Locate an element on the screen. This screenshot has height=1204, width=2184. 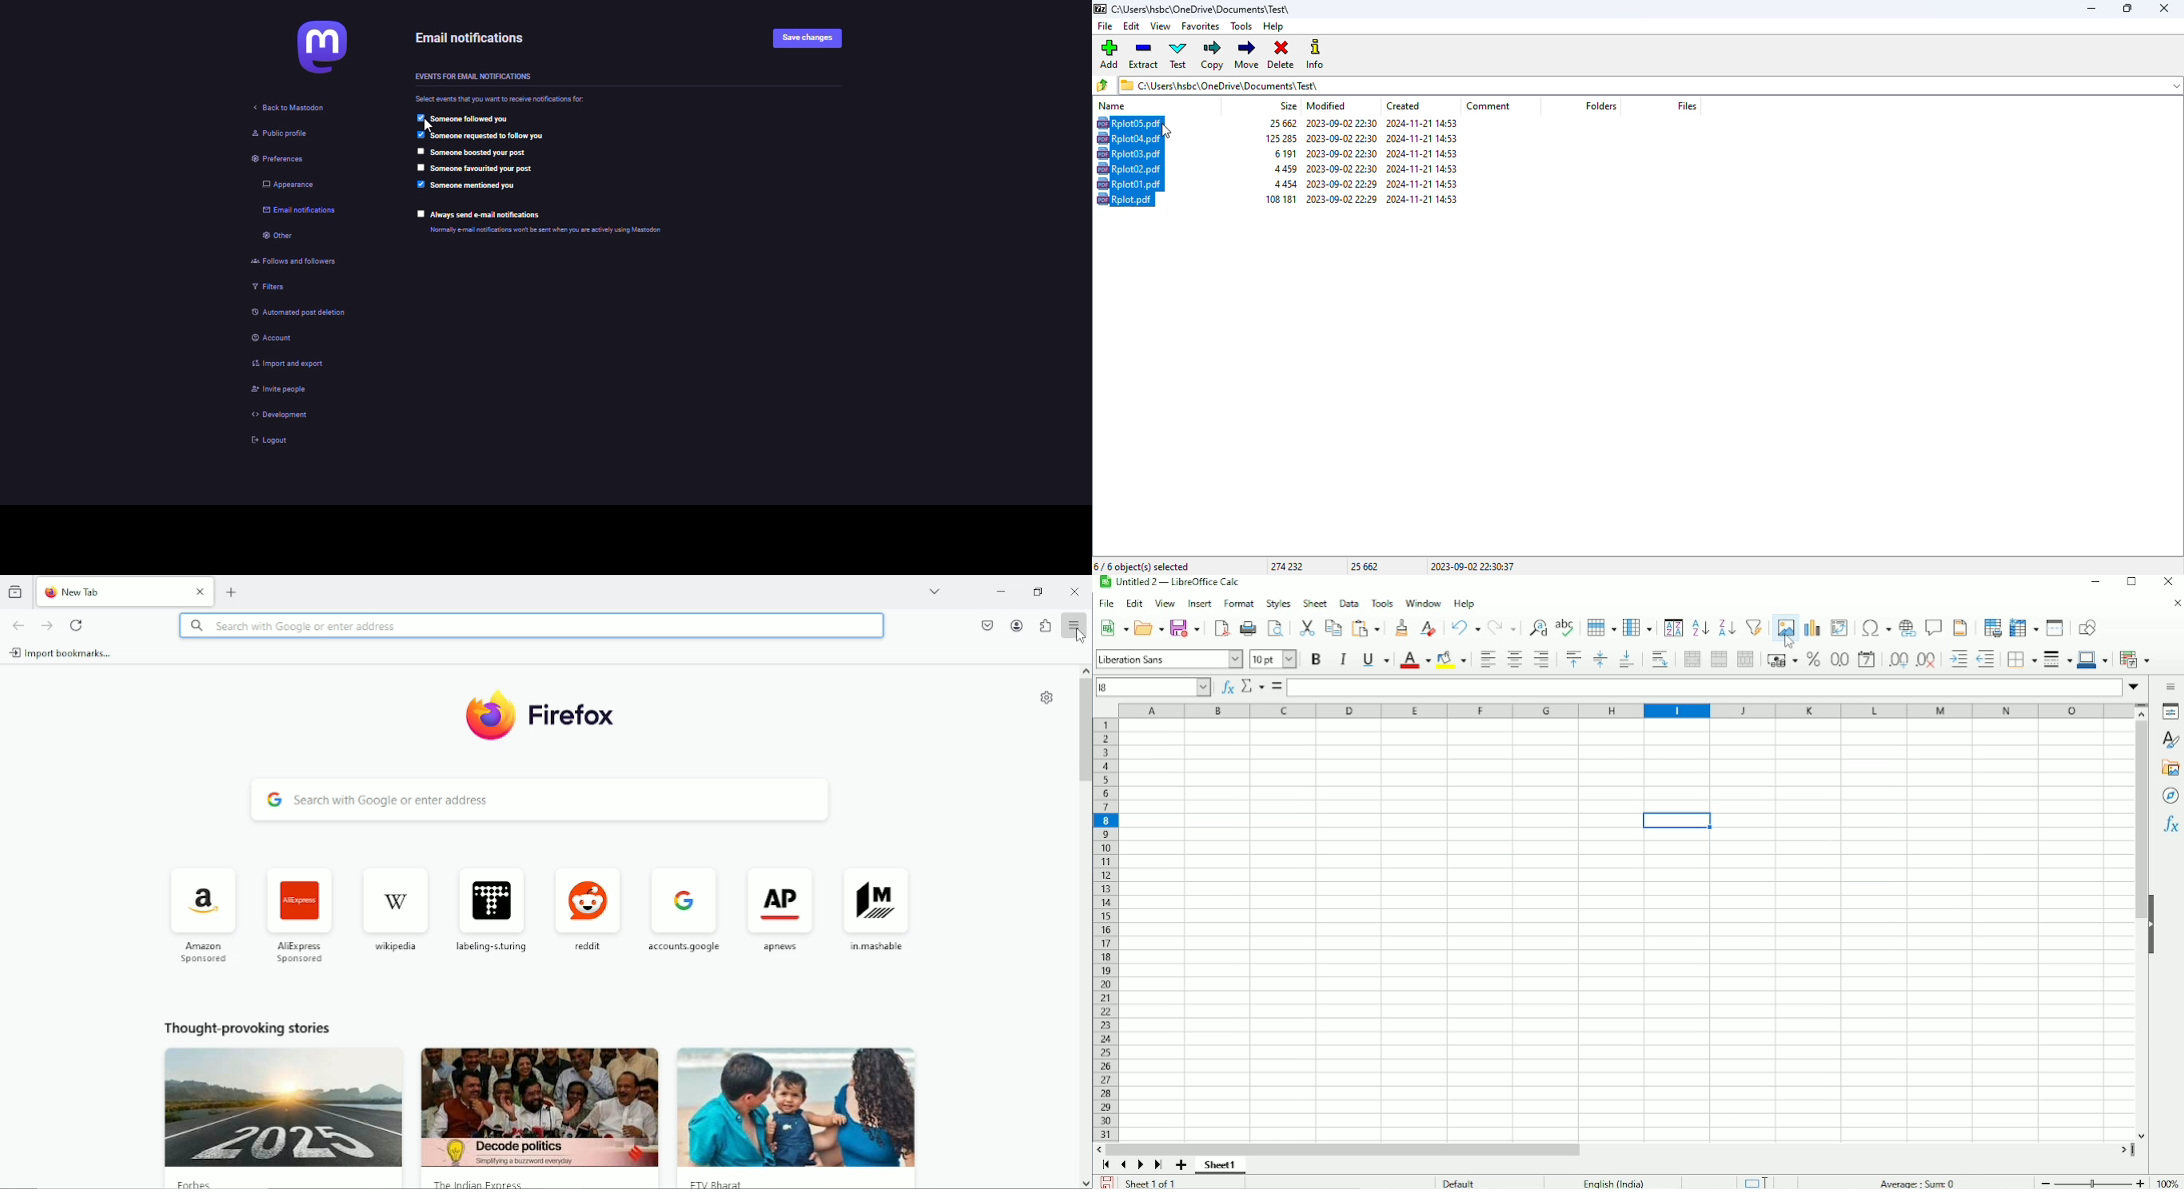
Select function is located at coordinates (1251, 685).